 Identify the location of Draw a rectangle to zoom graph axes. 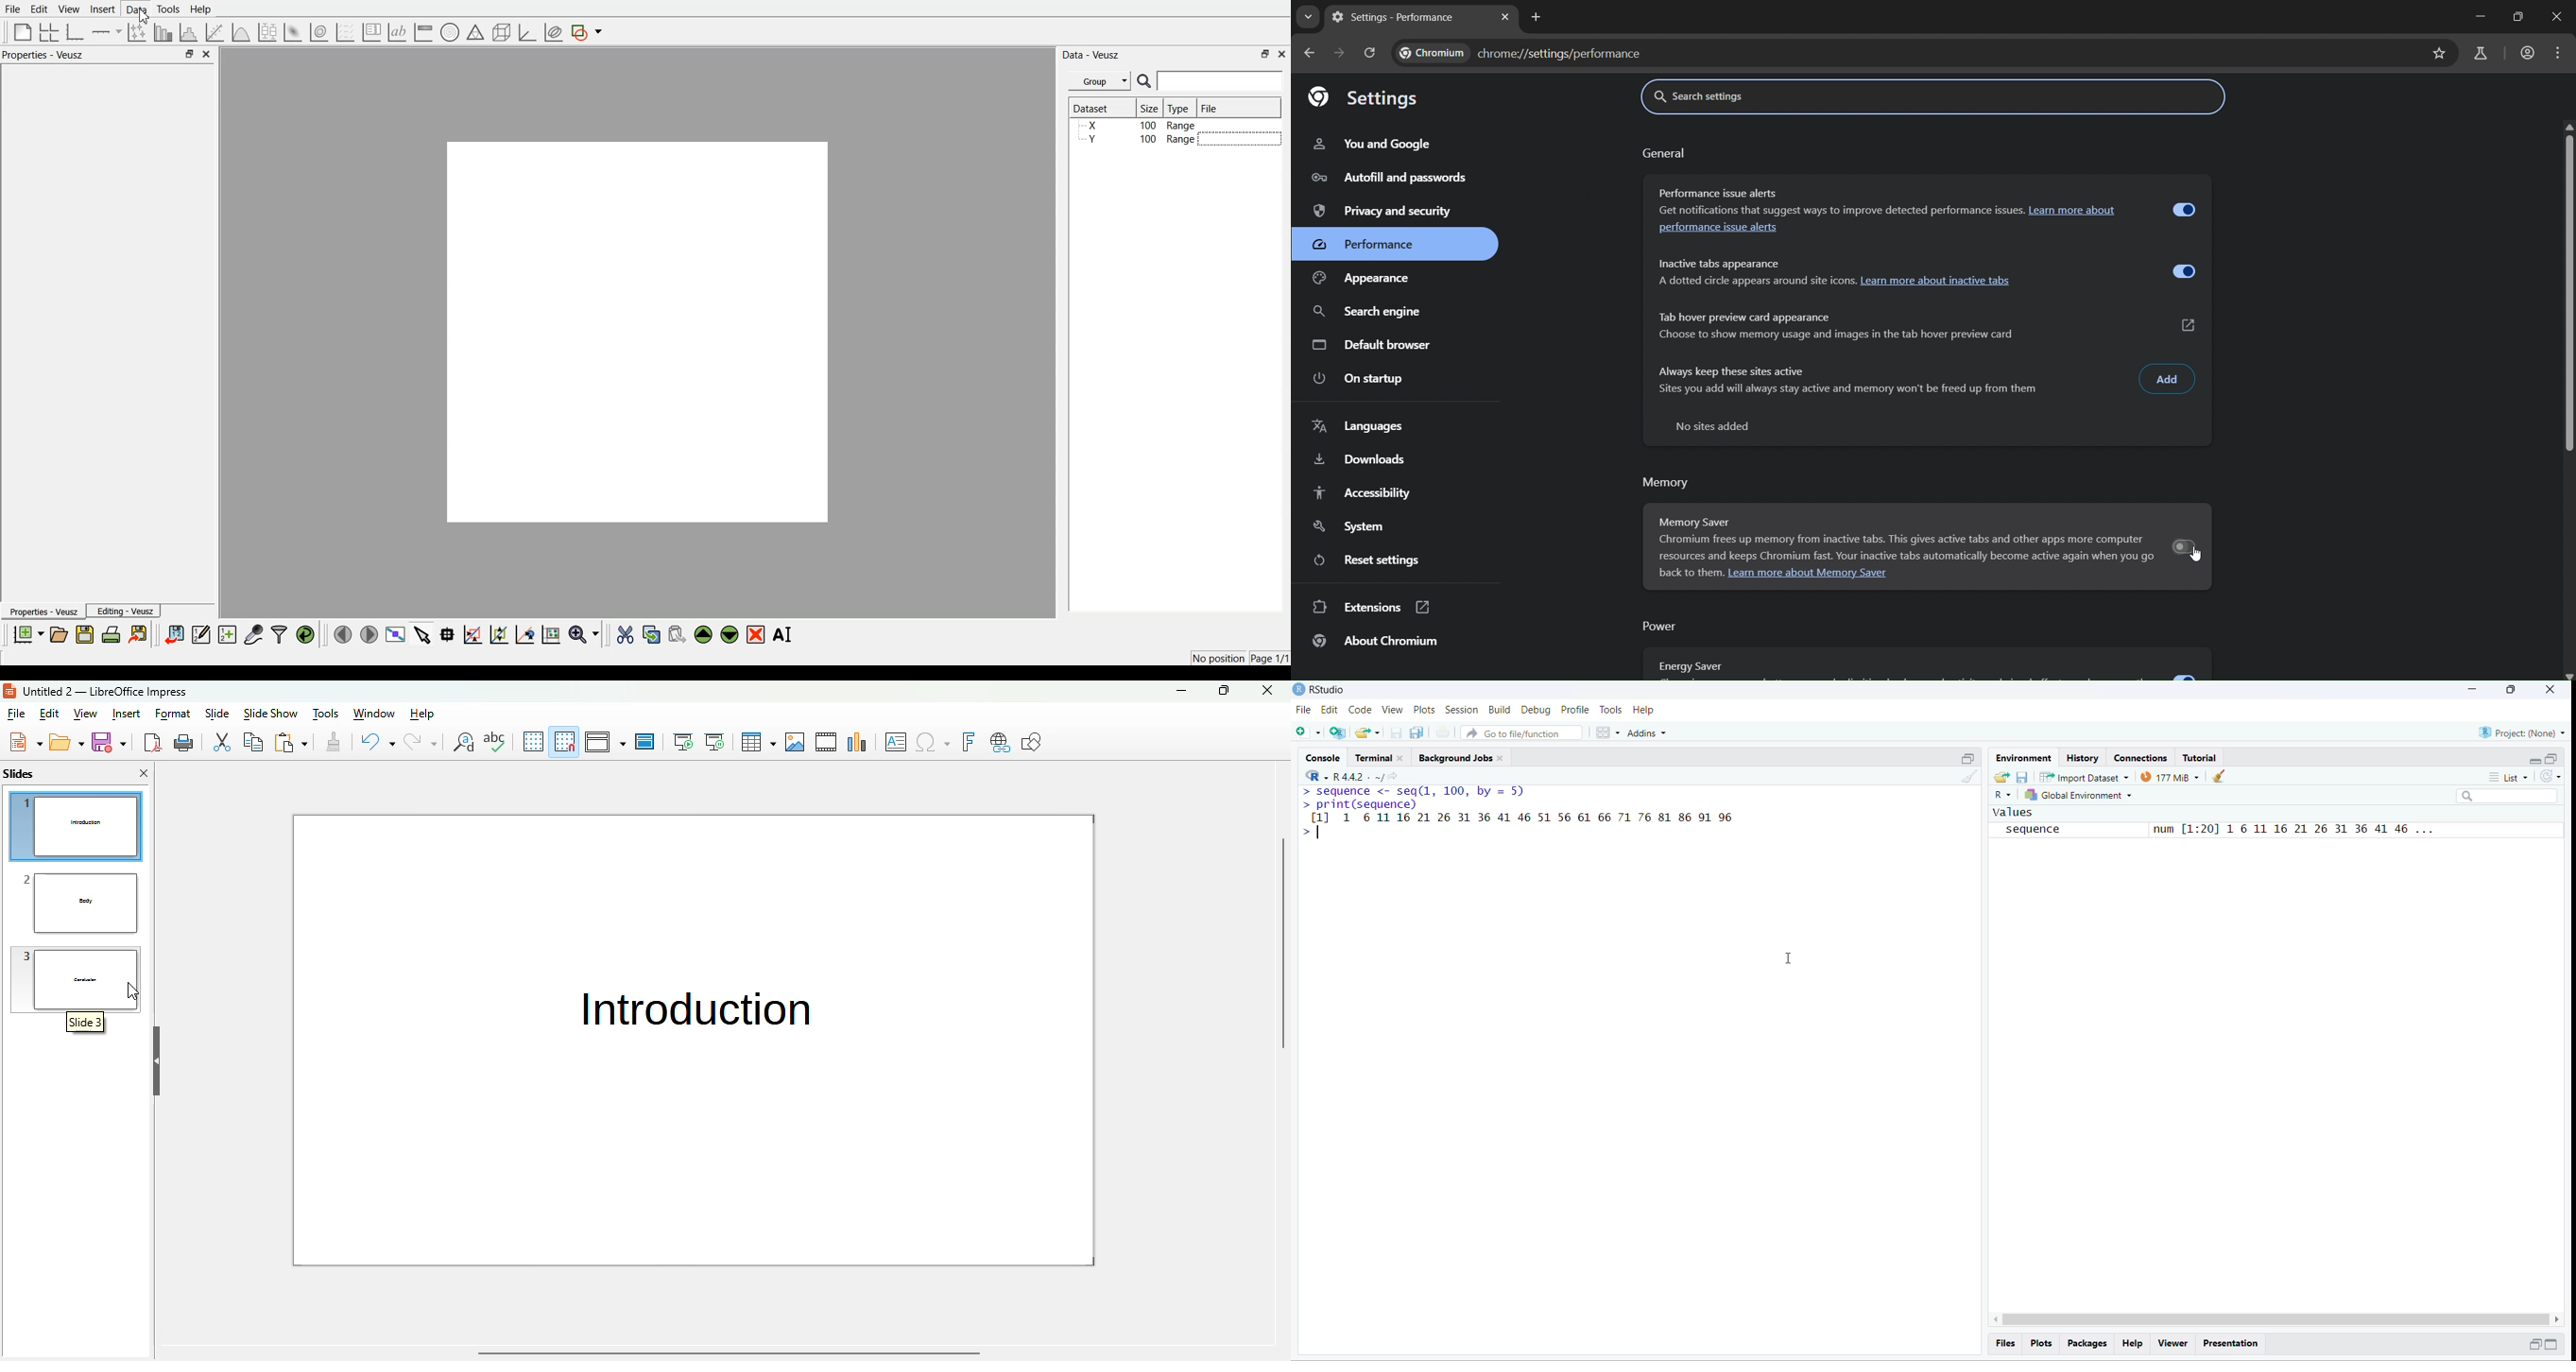
(472, 635).